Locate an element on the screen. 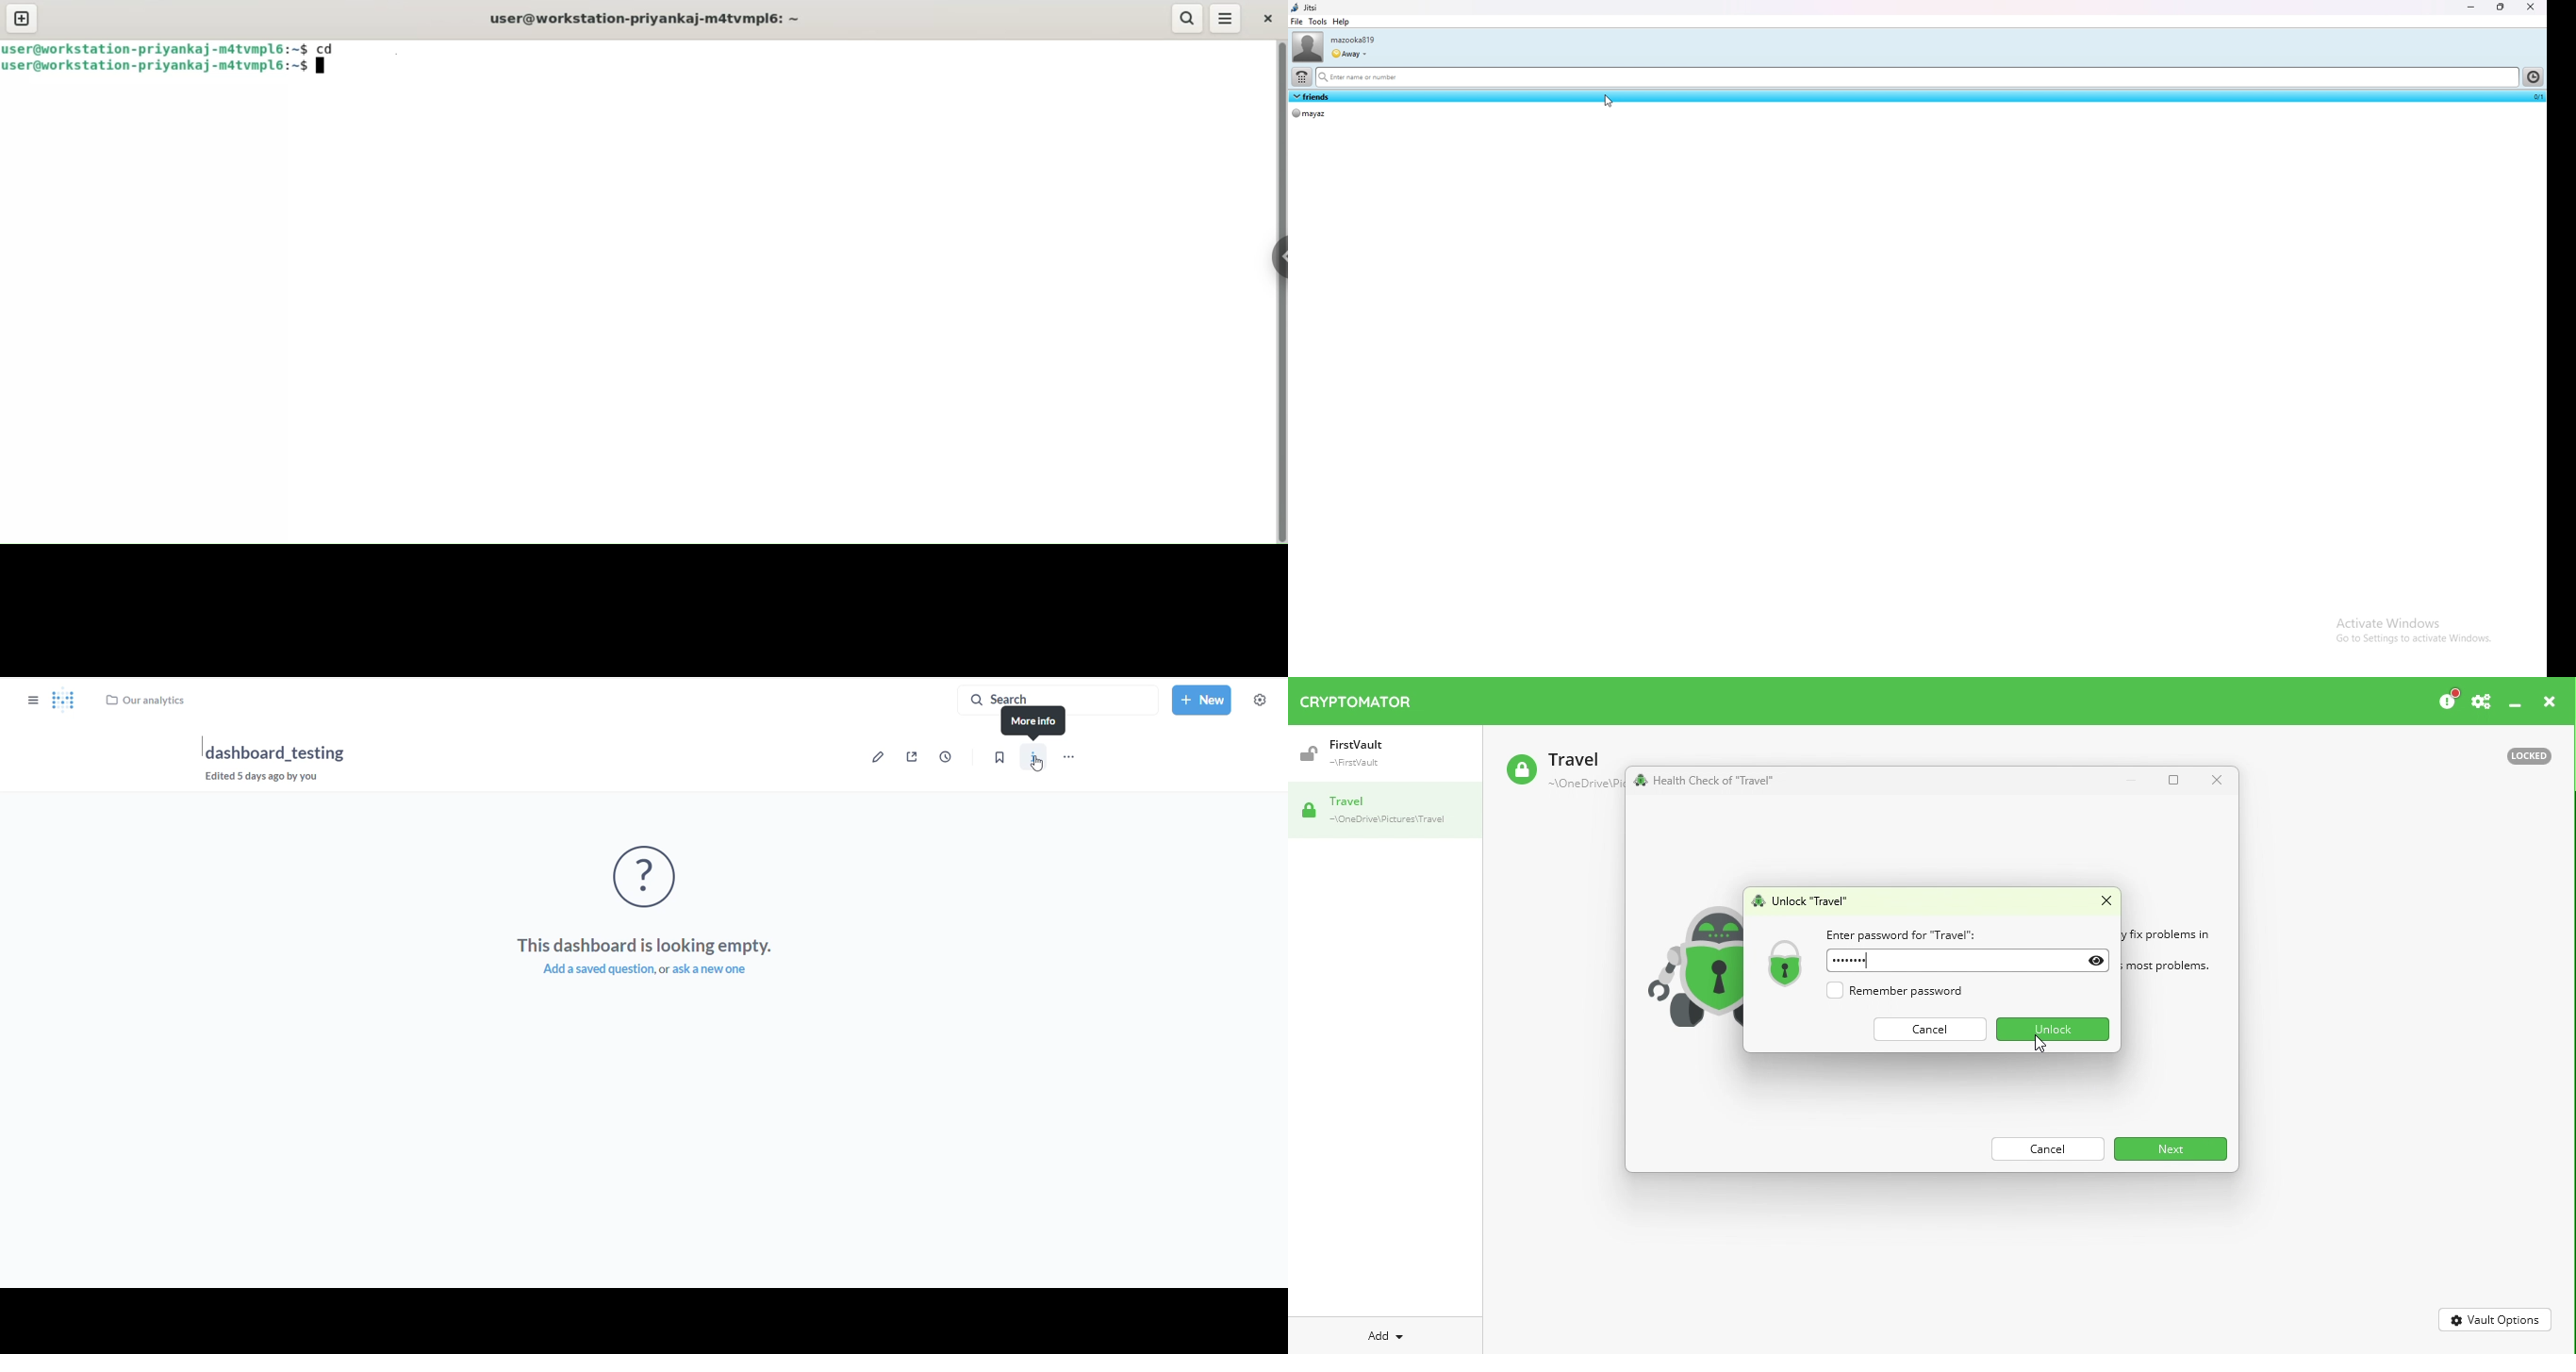  close is located at coordinates (2530, 7).